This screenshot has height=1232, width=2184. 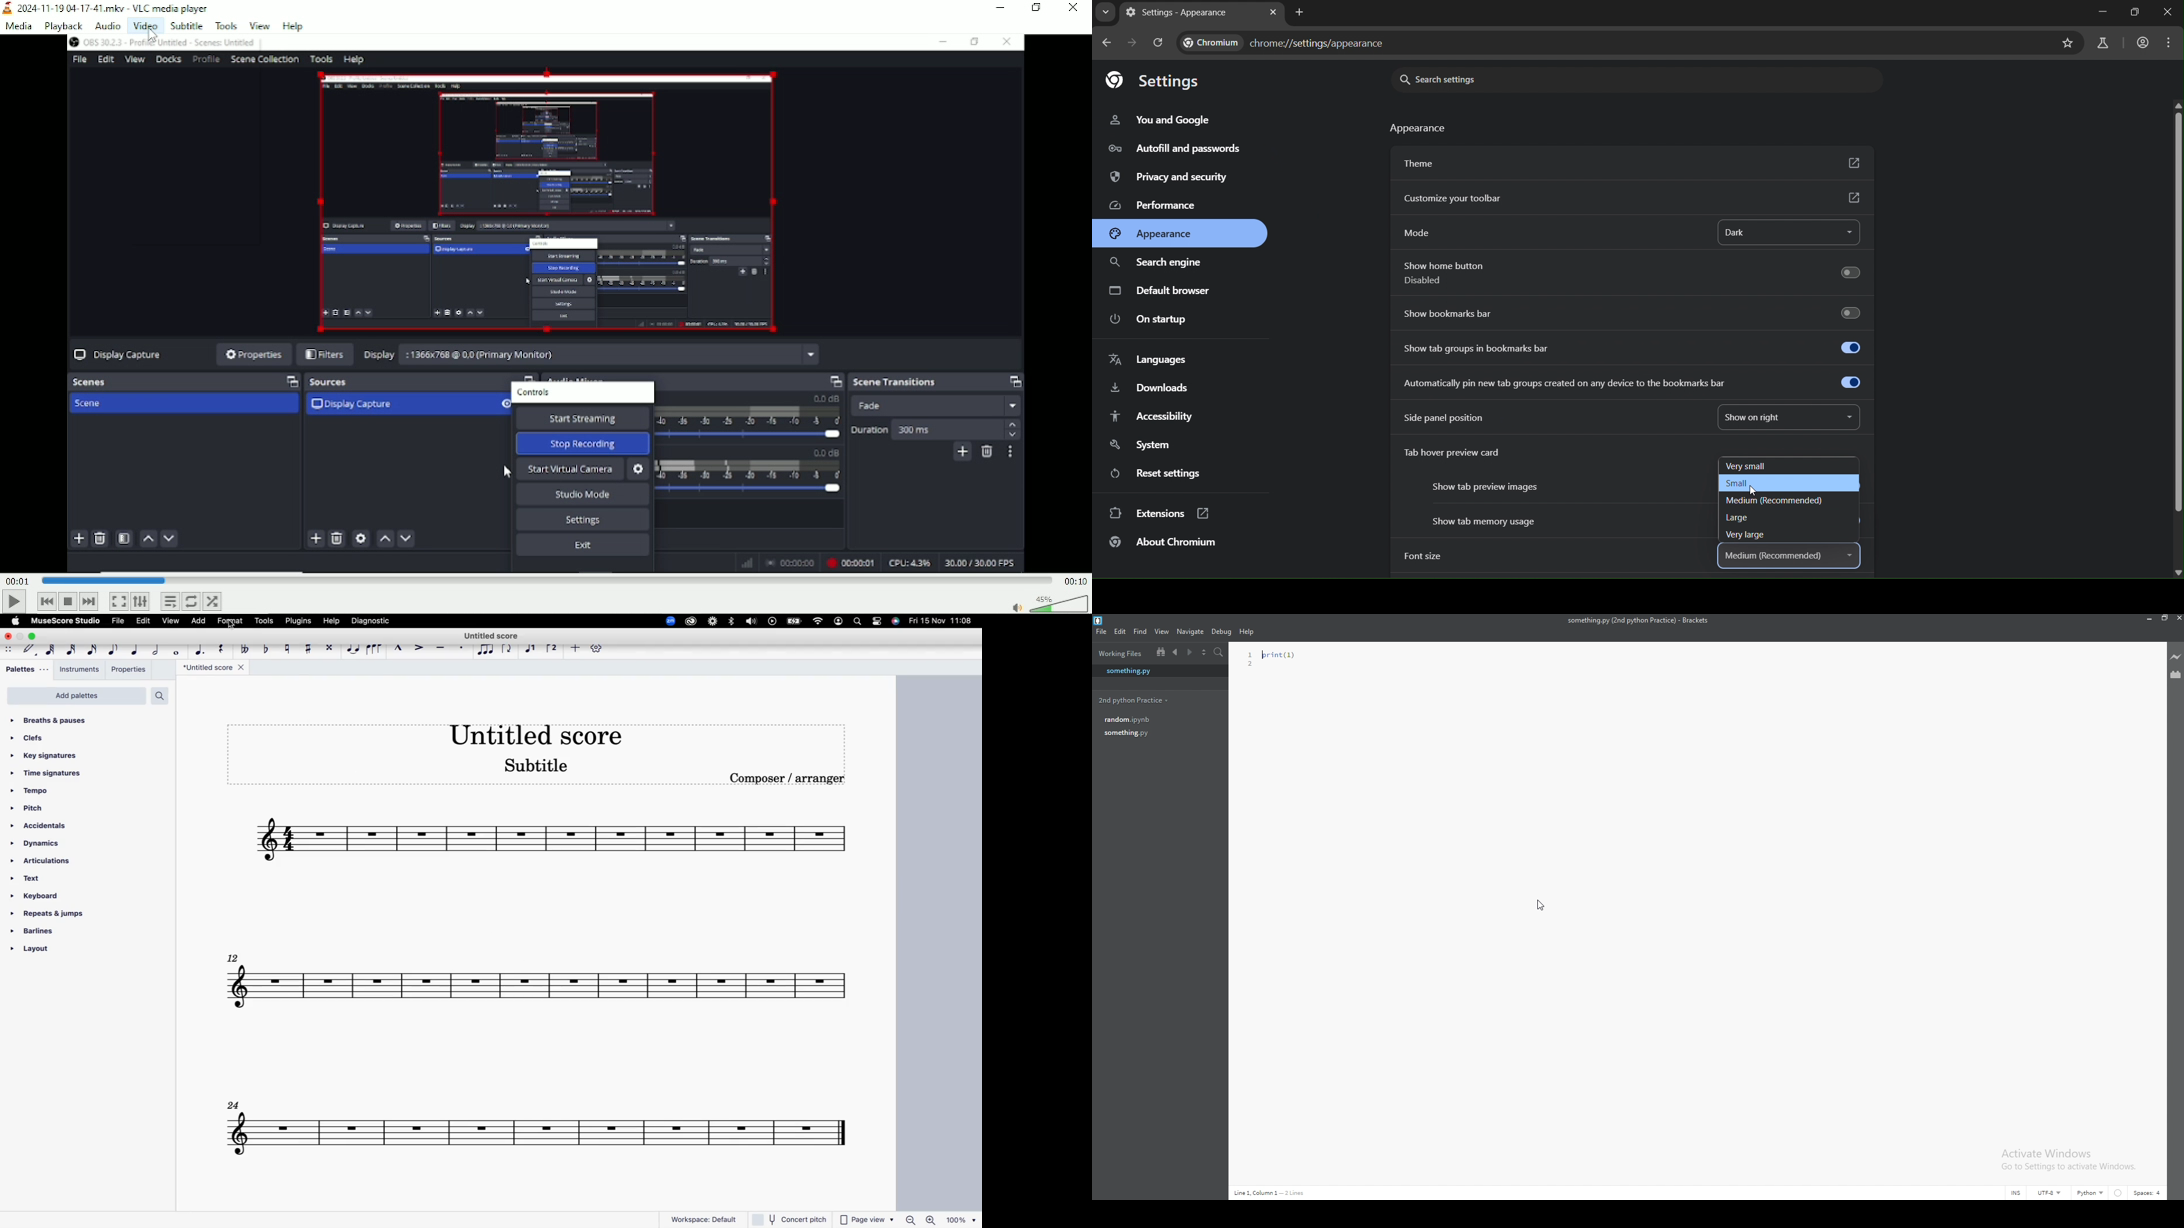 I want to click on , so click(x=118, y=601).